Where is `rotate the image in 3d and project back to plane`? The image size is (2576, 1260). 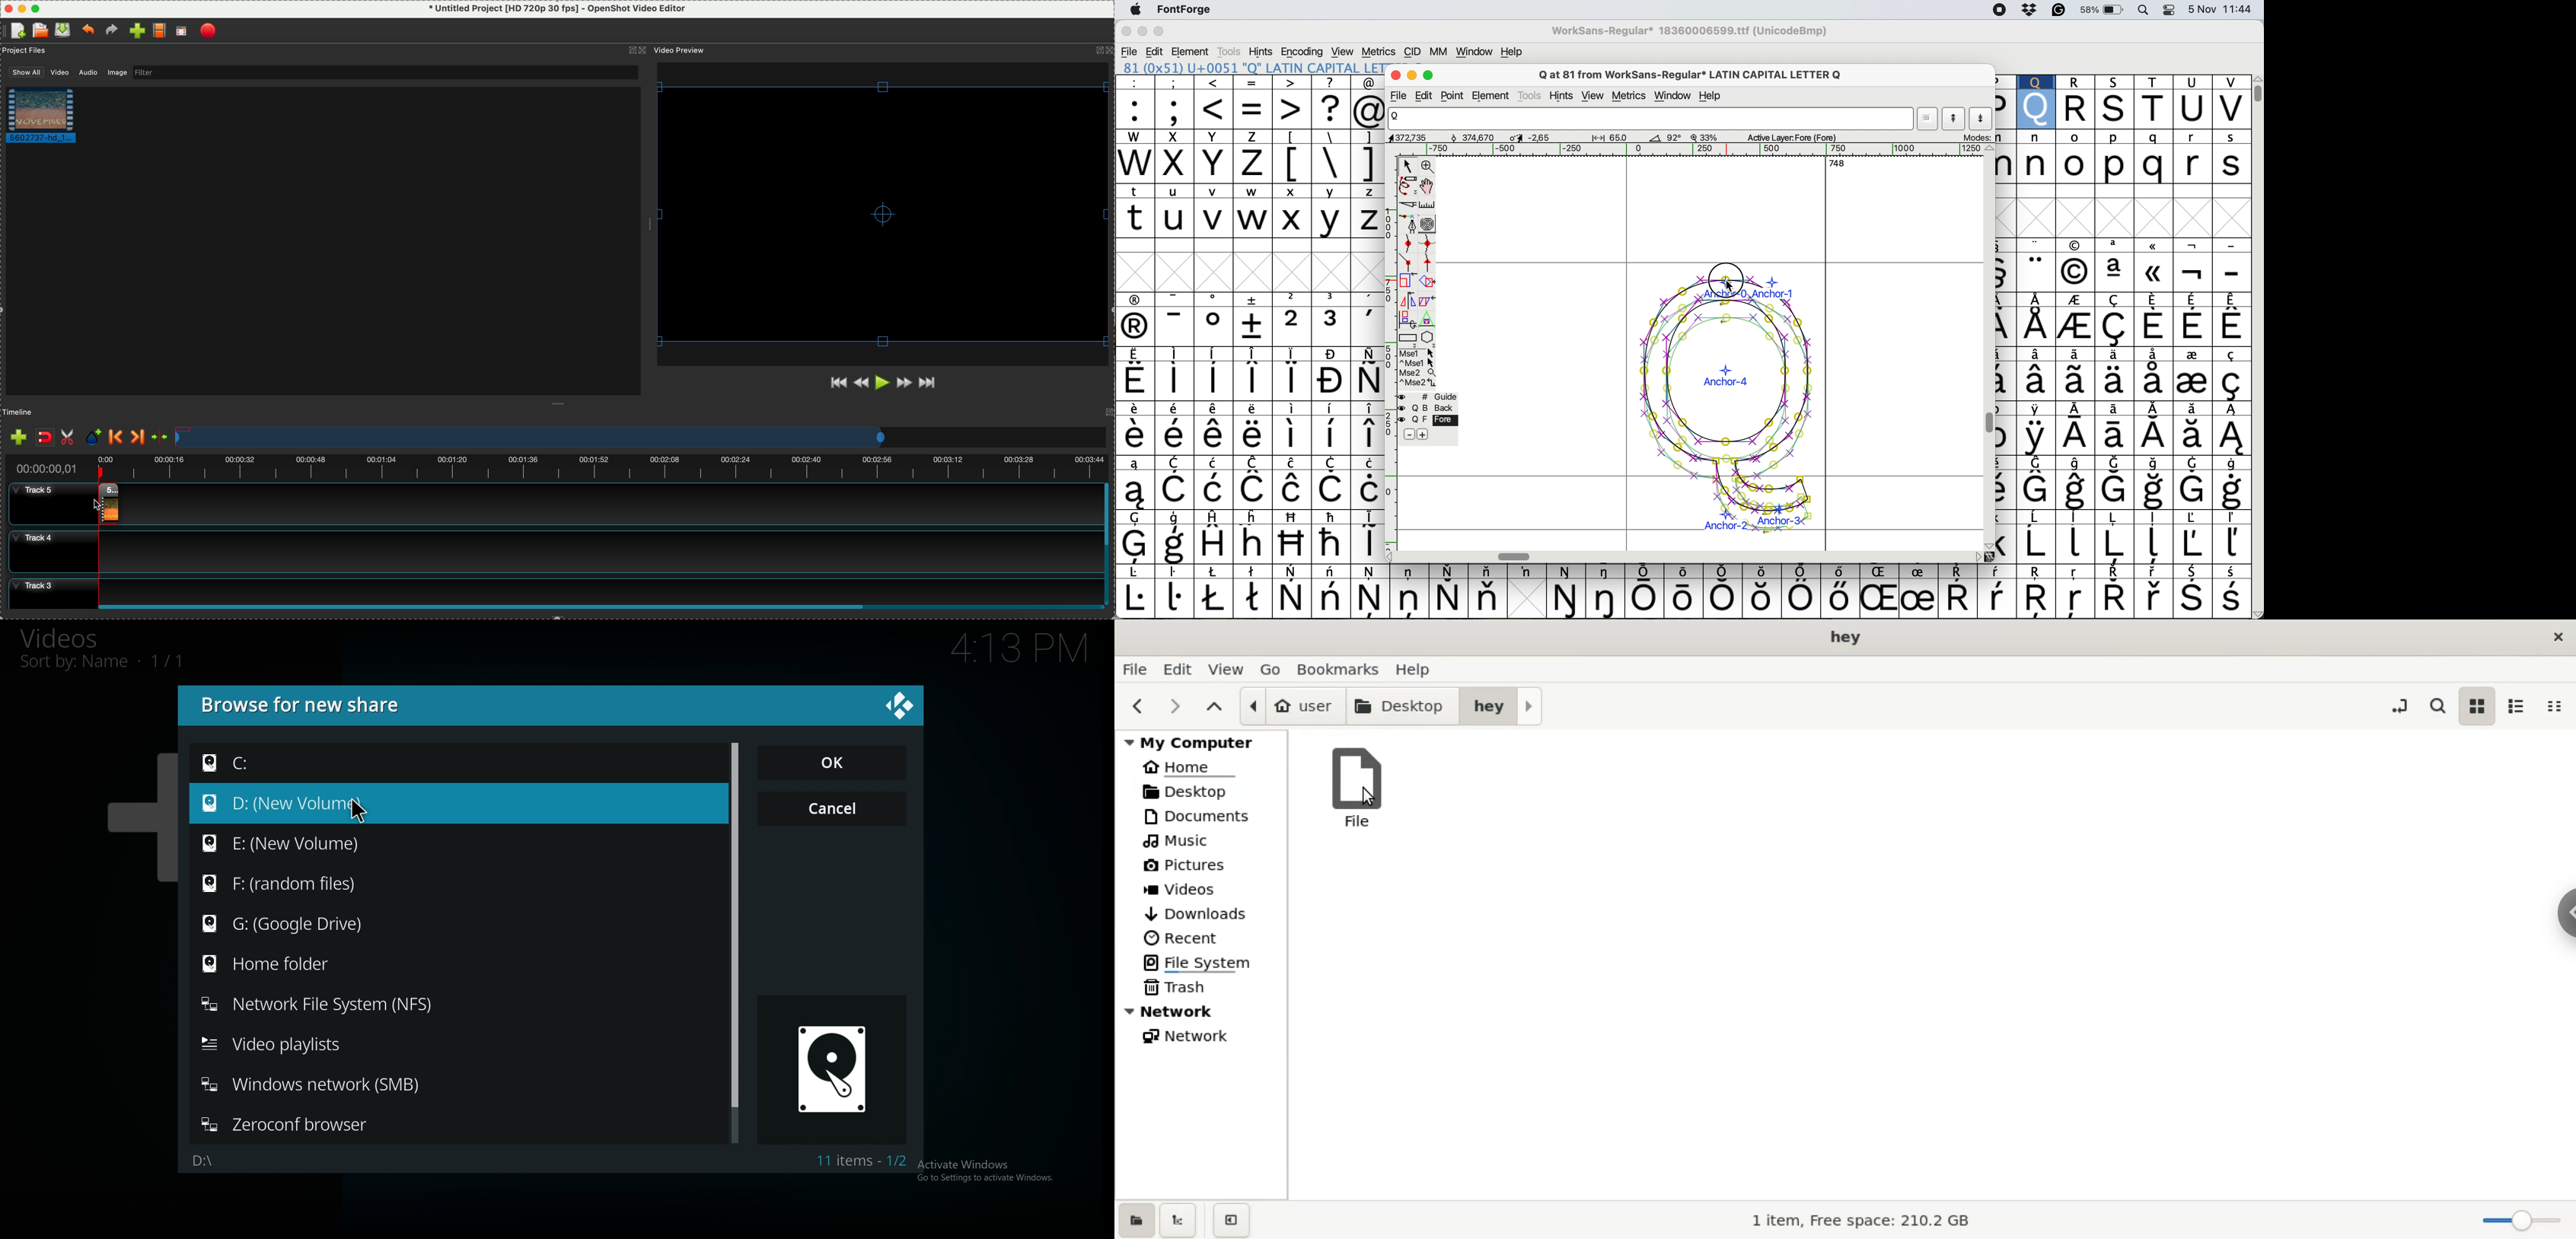
rotate the image in 3d and project back to plane is located at coordinates (1406, 321).